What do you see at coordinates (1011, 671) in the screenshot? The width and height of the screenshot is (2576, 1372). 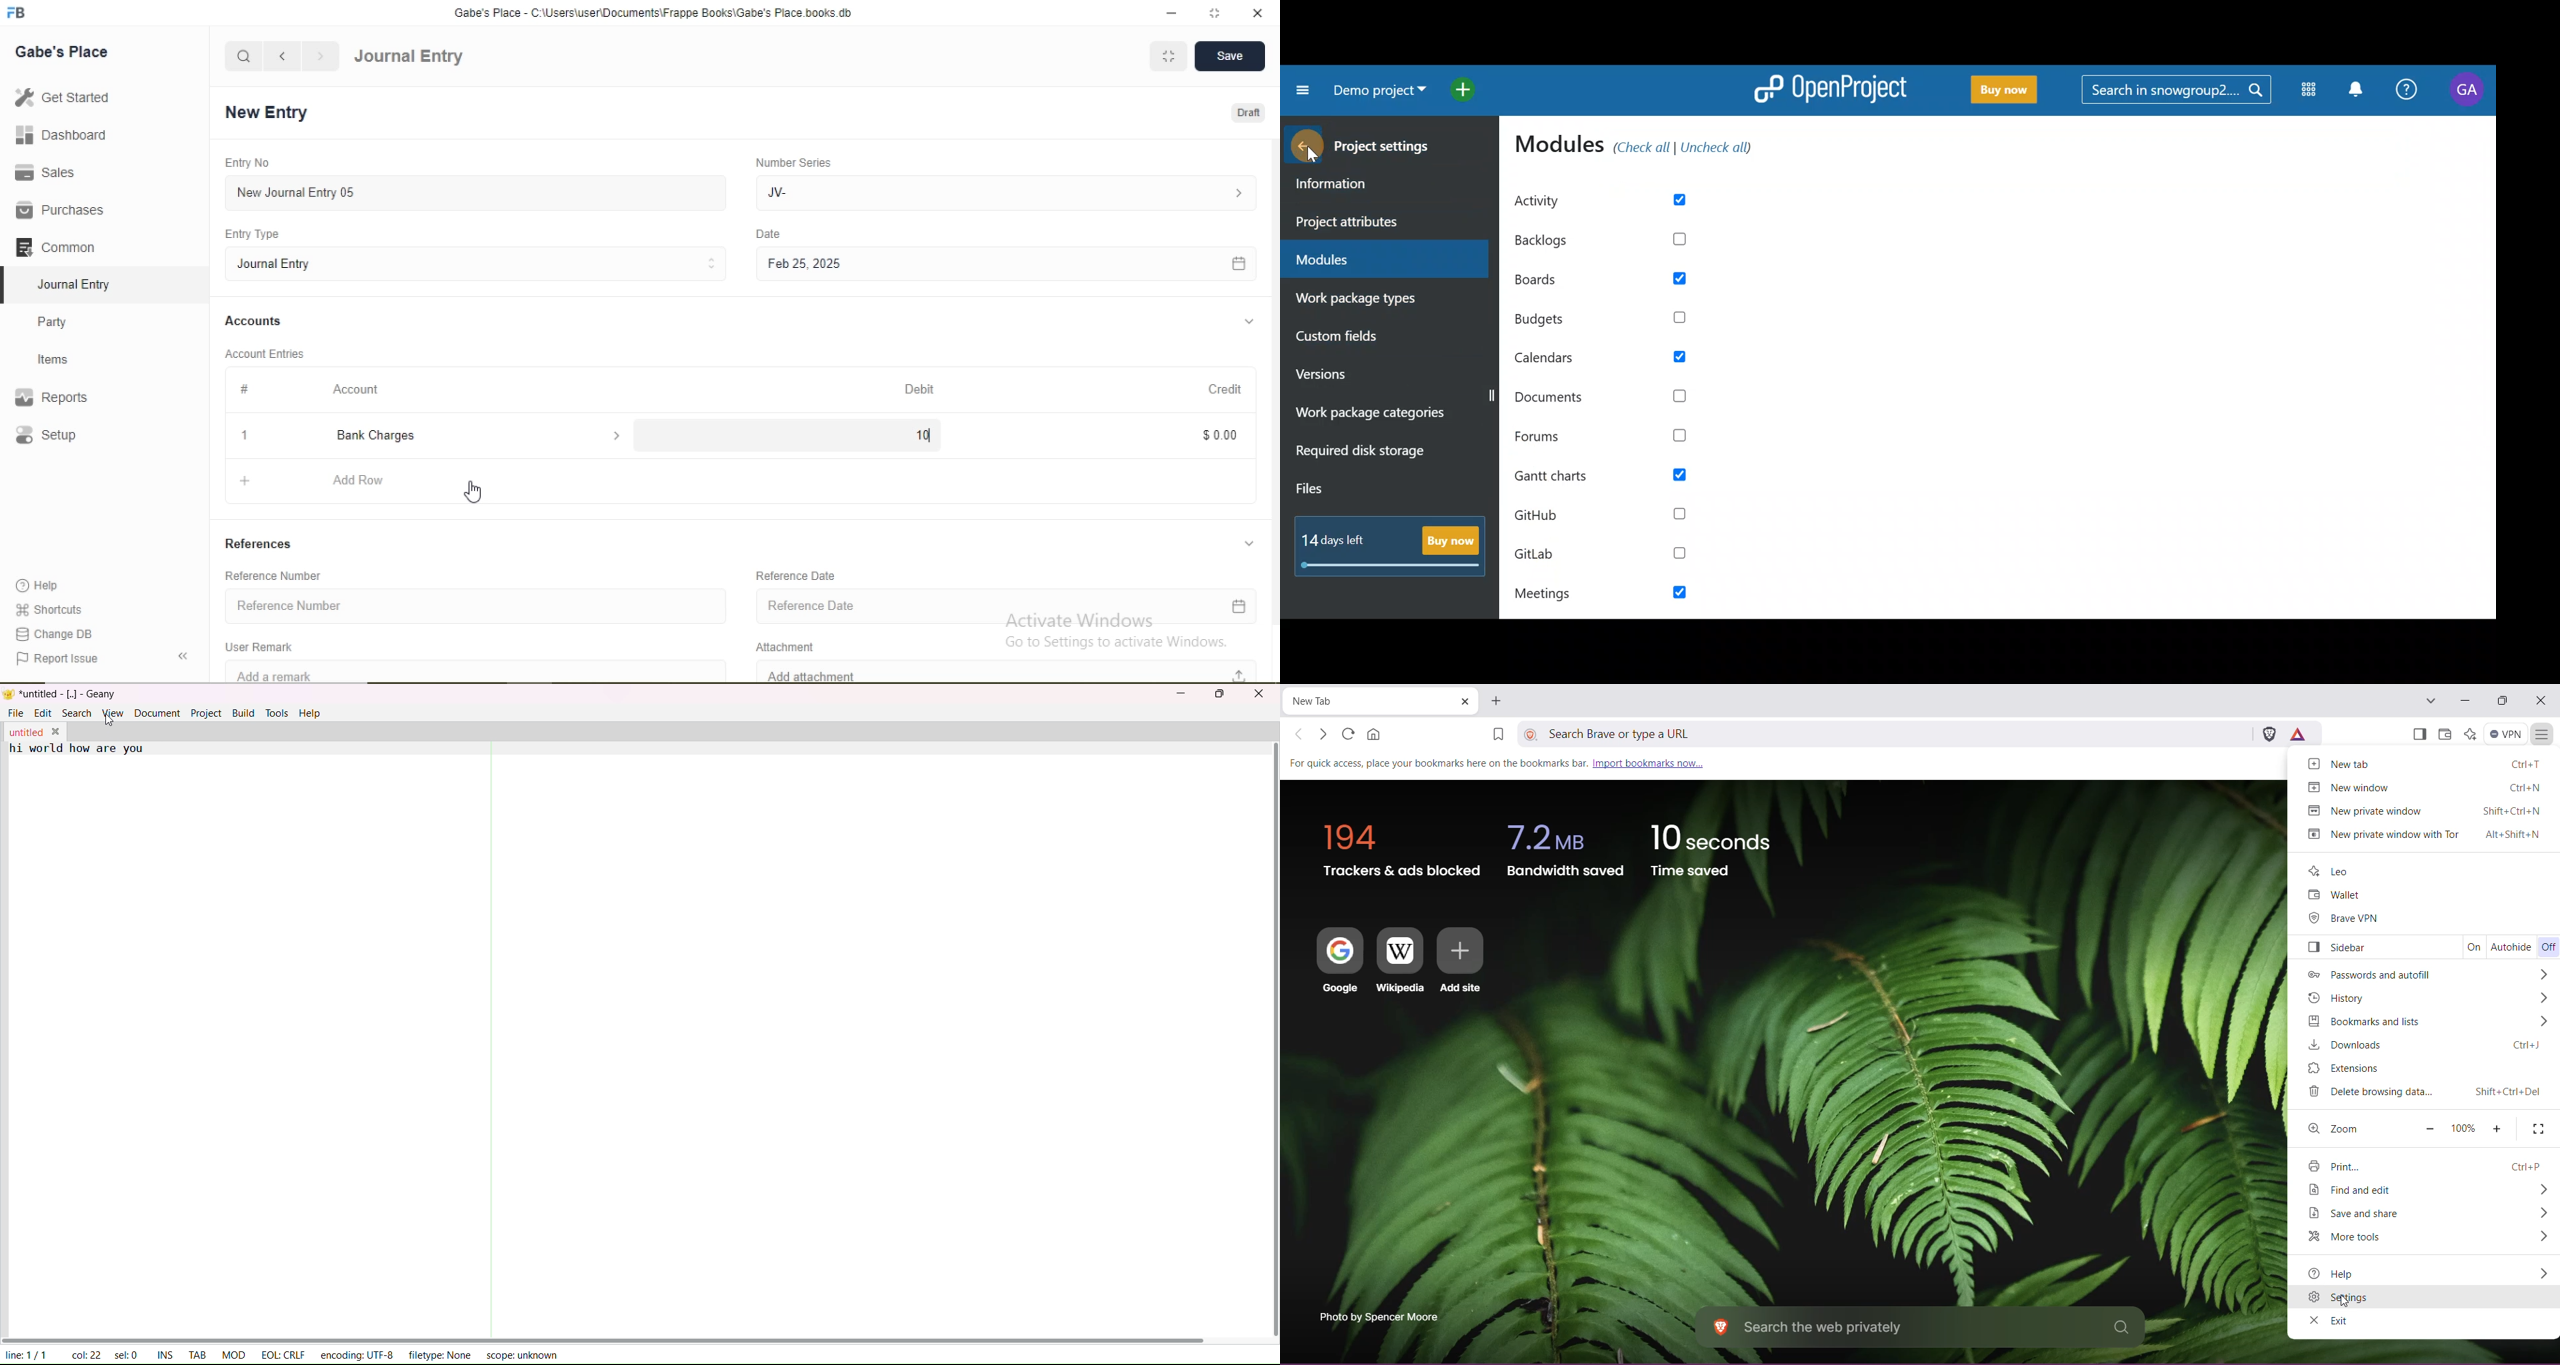 I see `Add attachment` at bounding box center [1011, 671].